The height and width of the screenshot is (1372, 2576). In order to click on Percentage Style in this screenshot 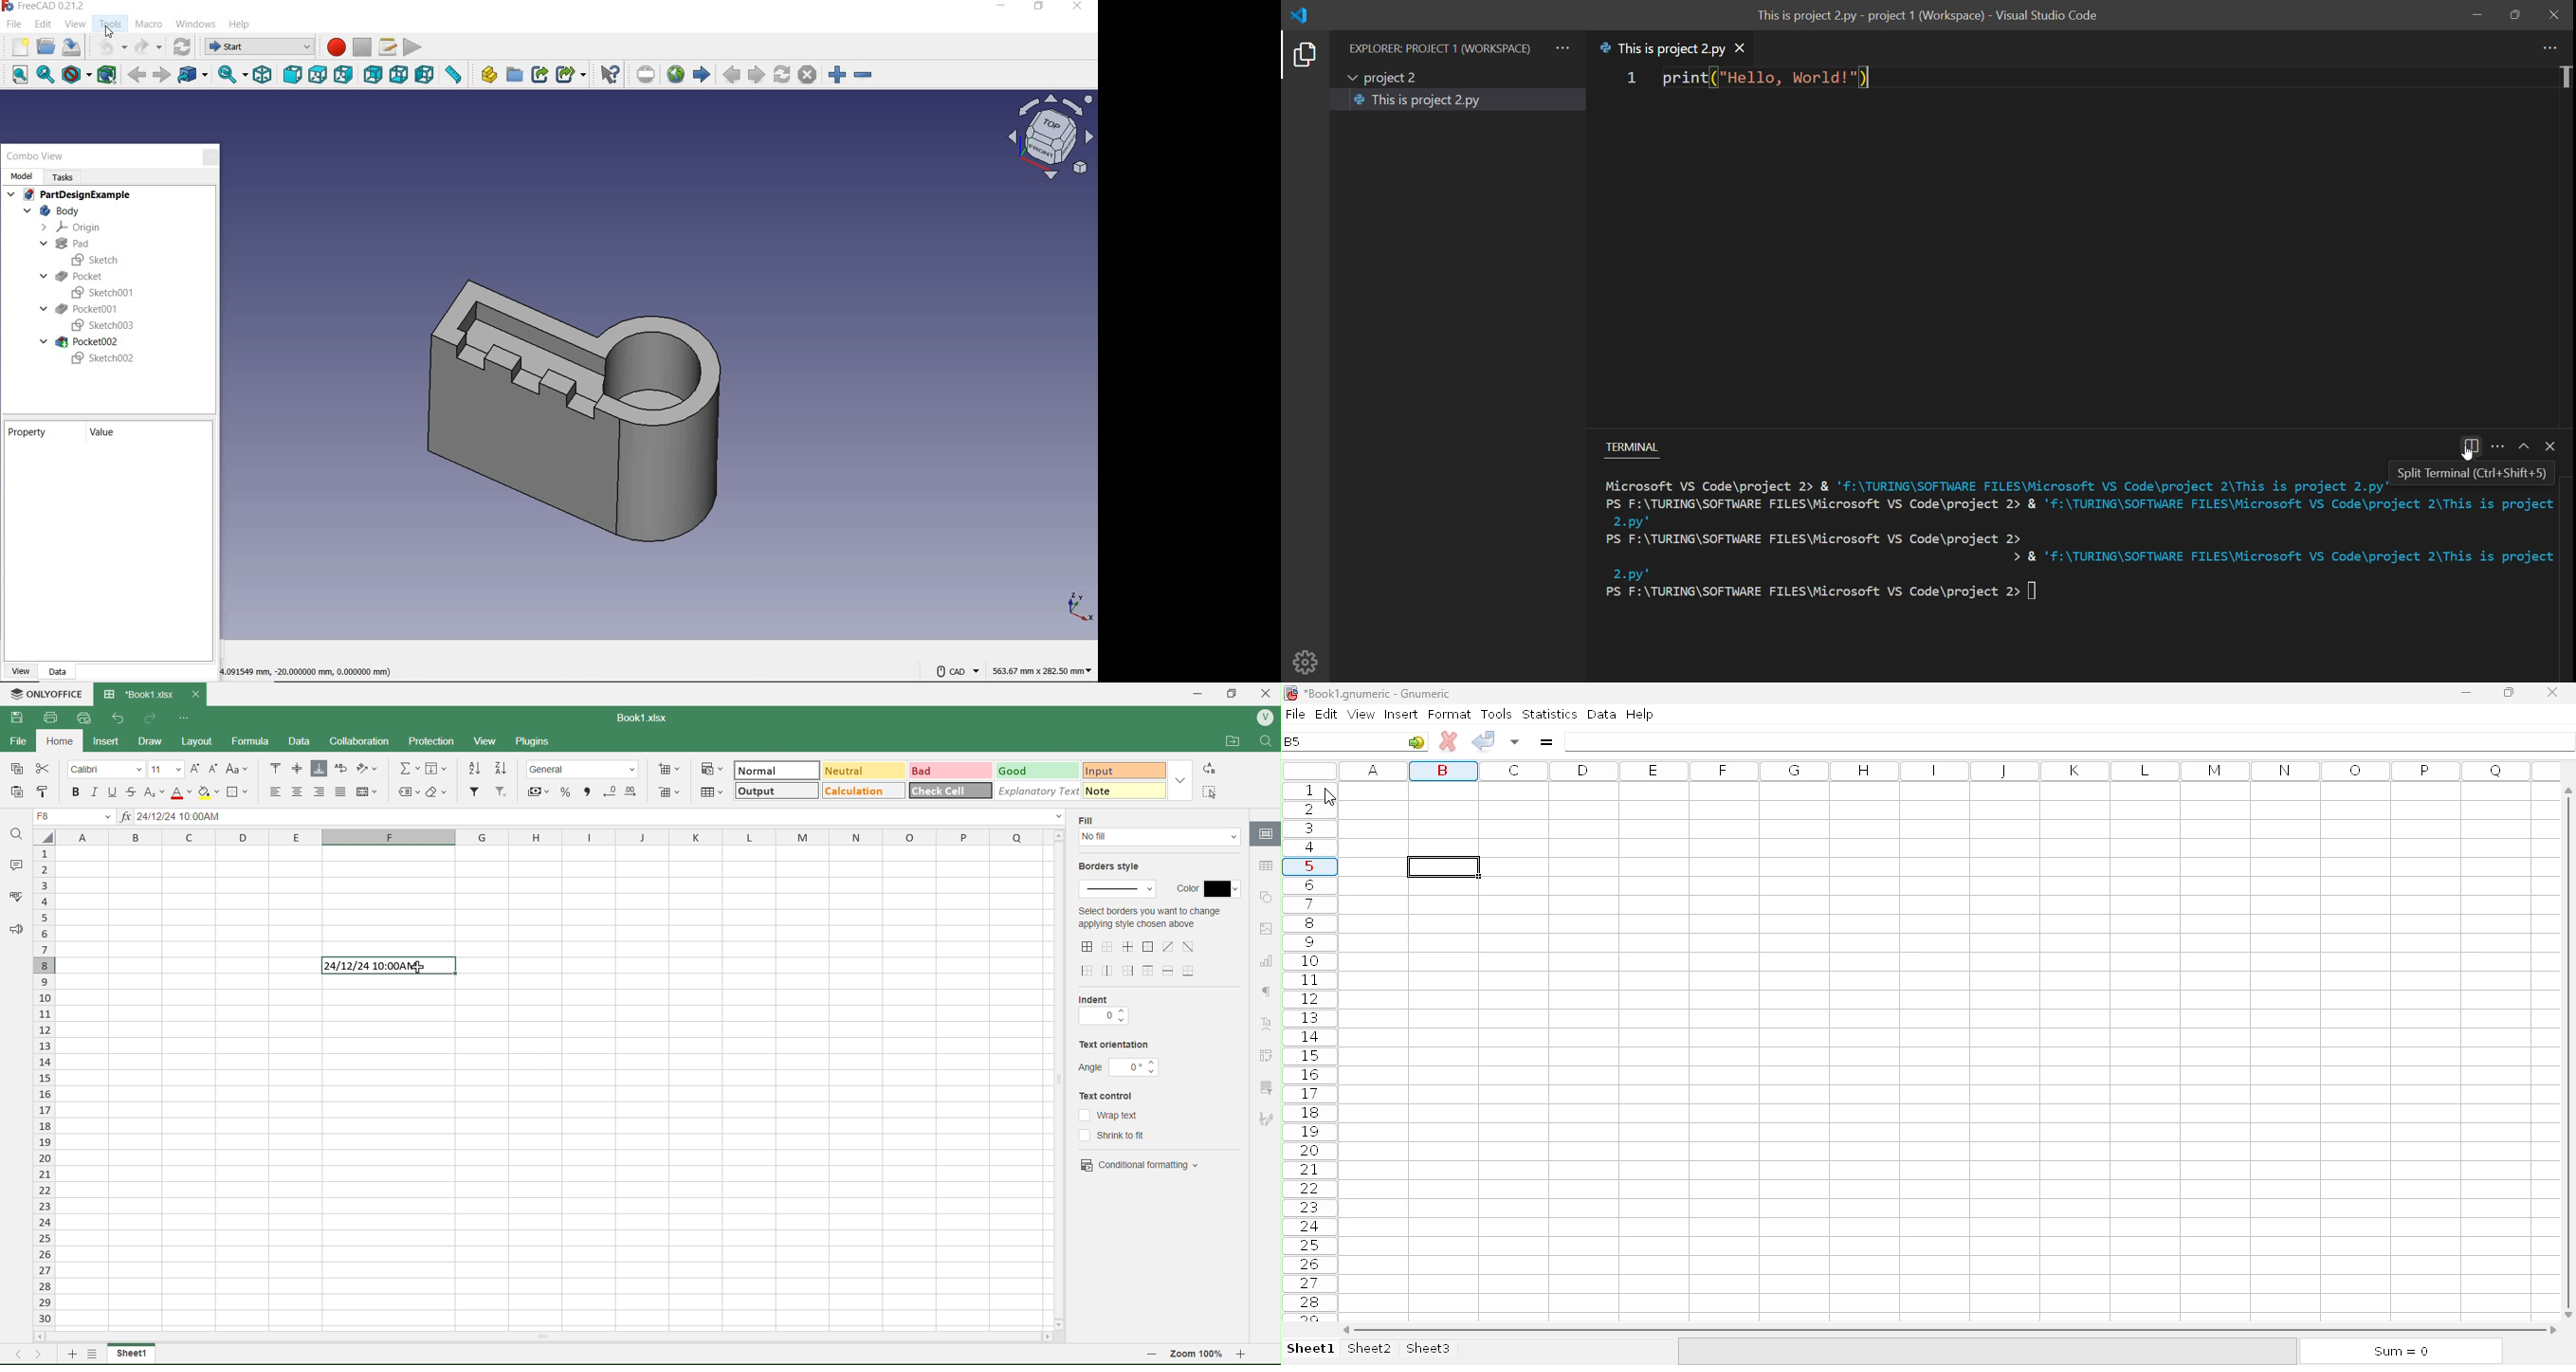, I will do `click(563, 792)`.